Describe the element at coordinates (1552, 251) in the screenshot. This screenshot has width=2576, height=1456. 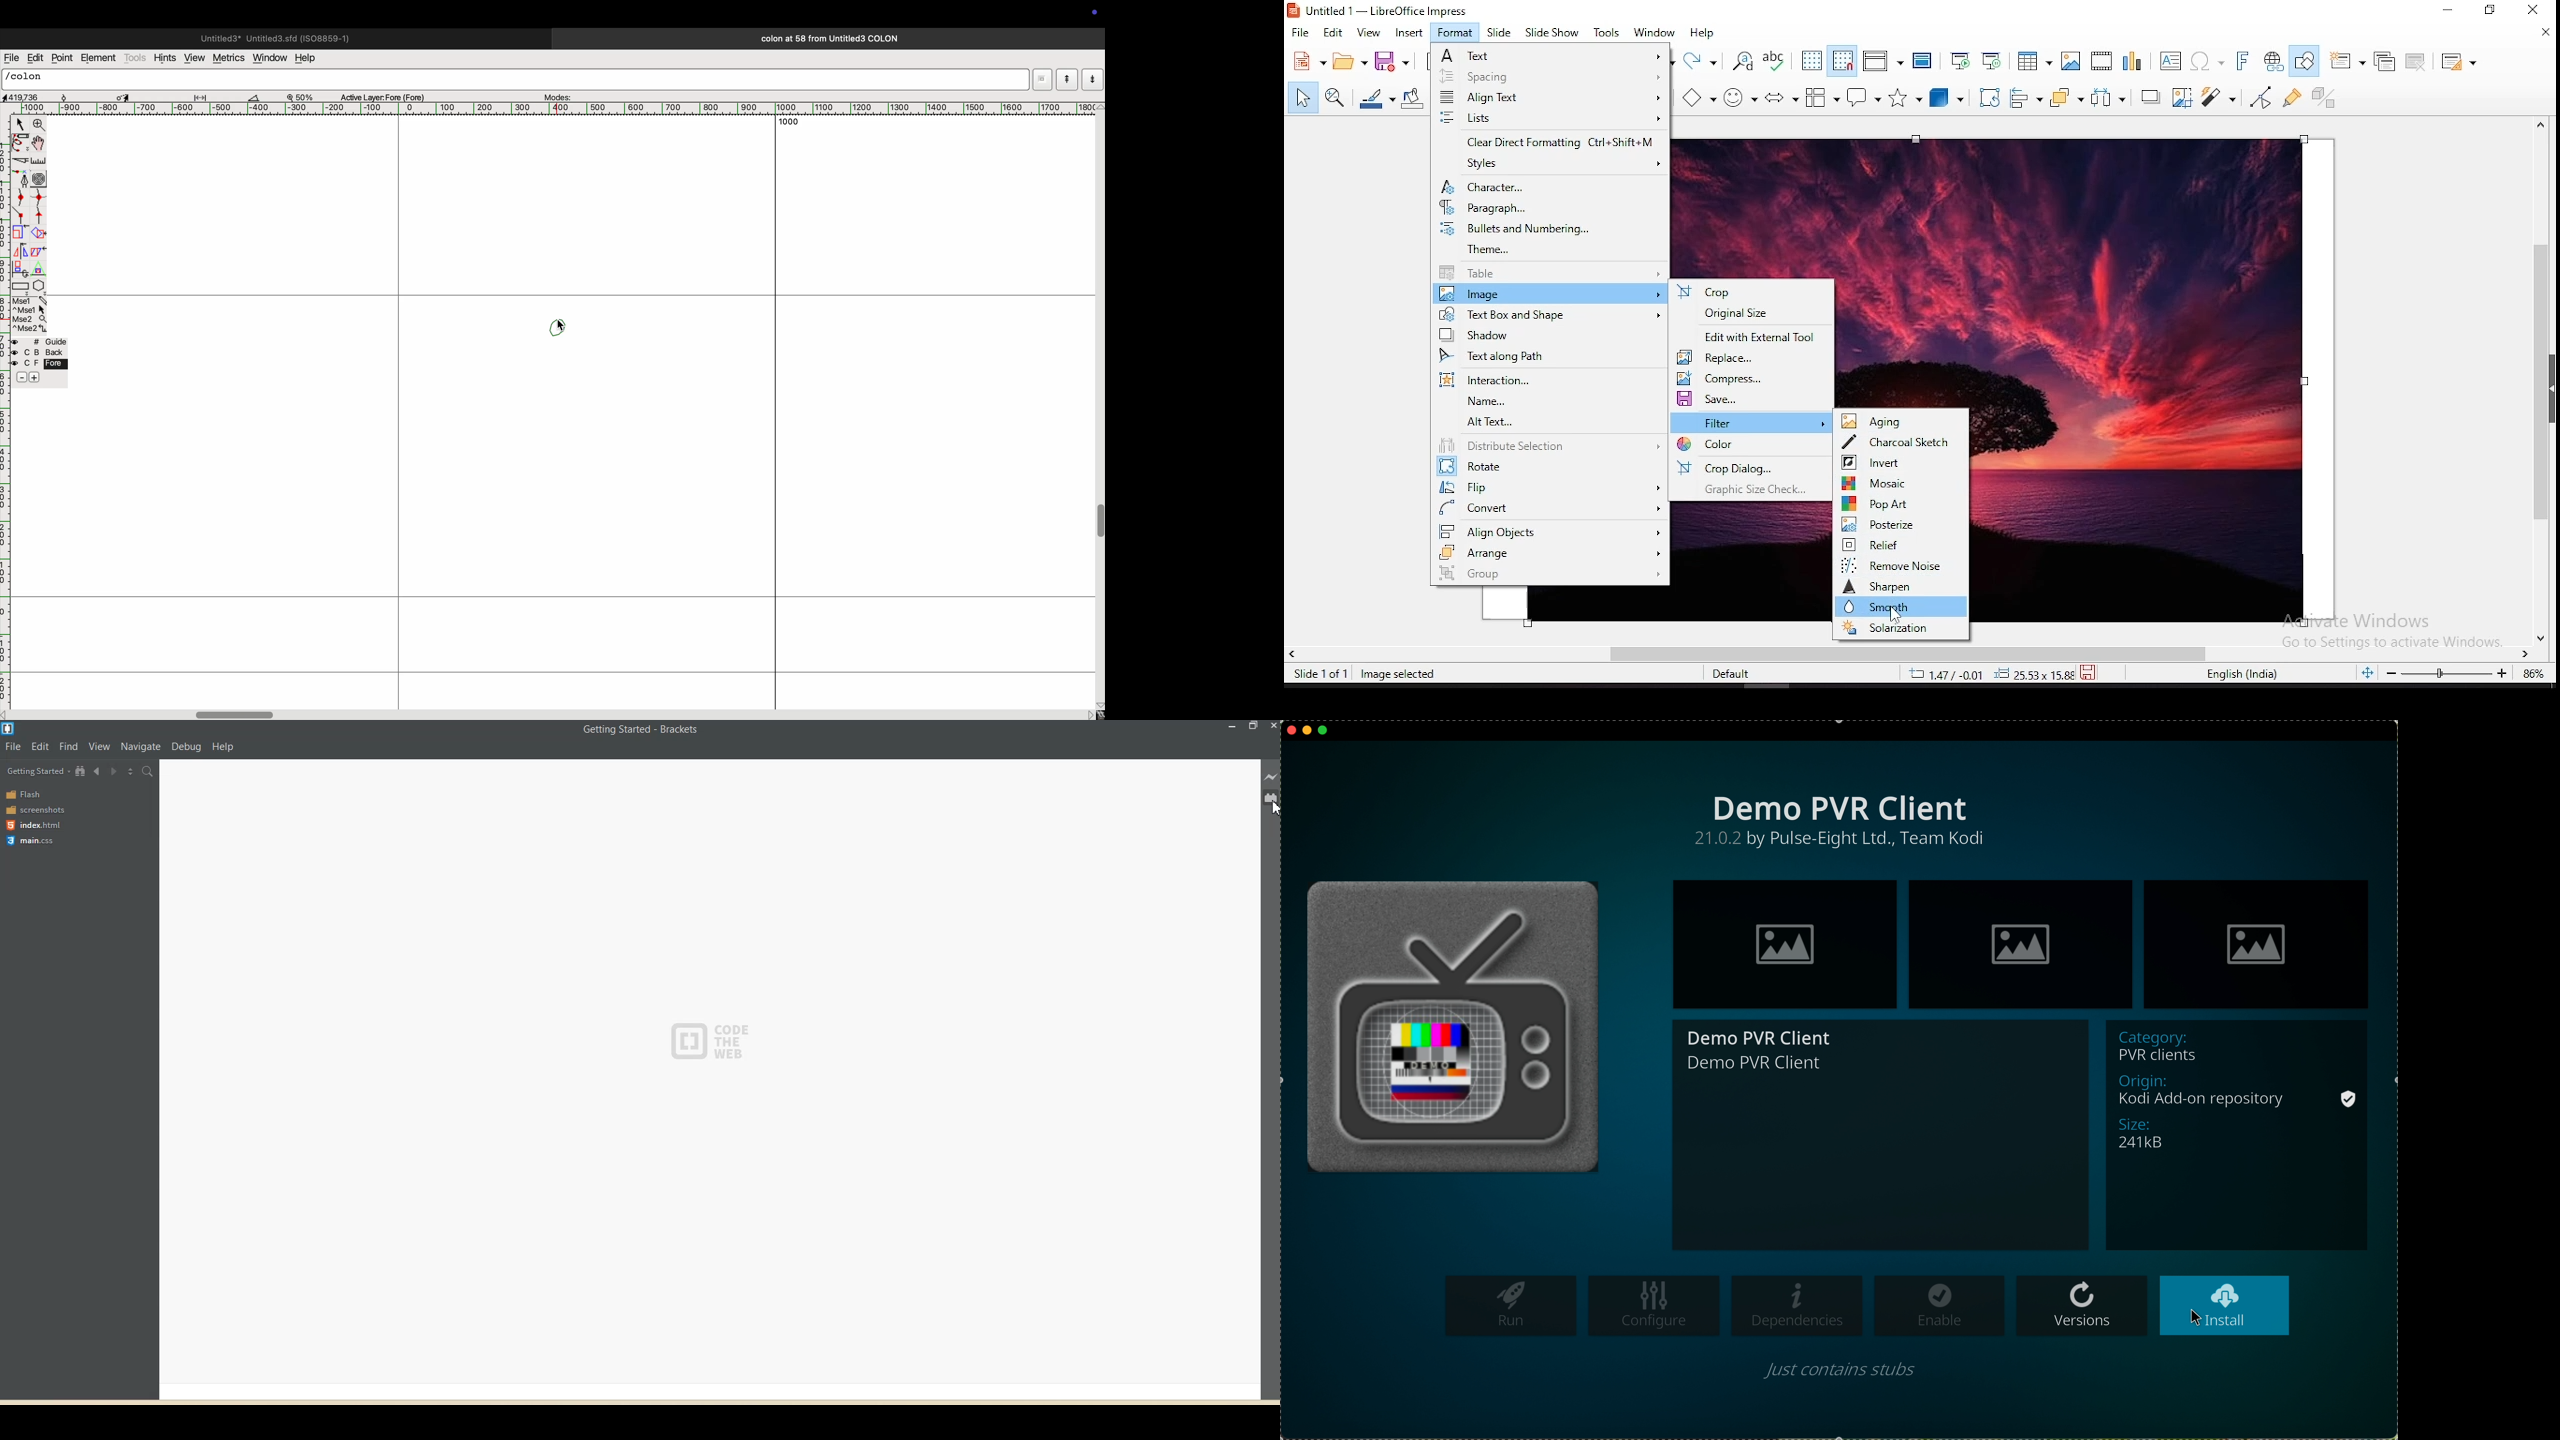
I see `theme` at that location.